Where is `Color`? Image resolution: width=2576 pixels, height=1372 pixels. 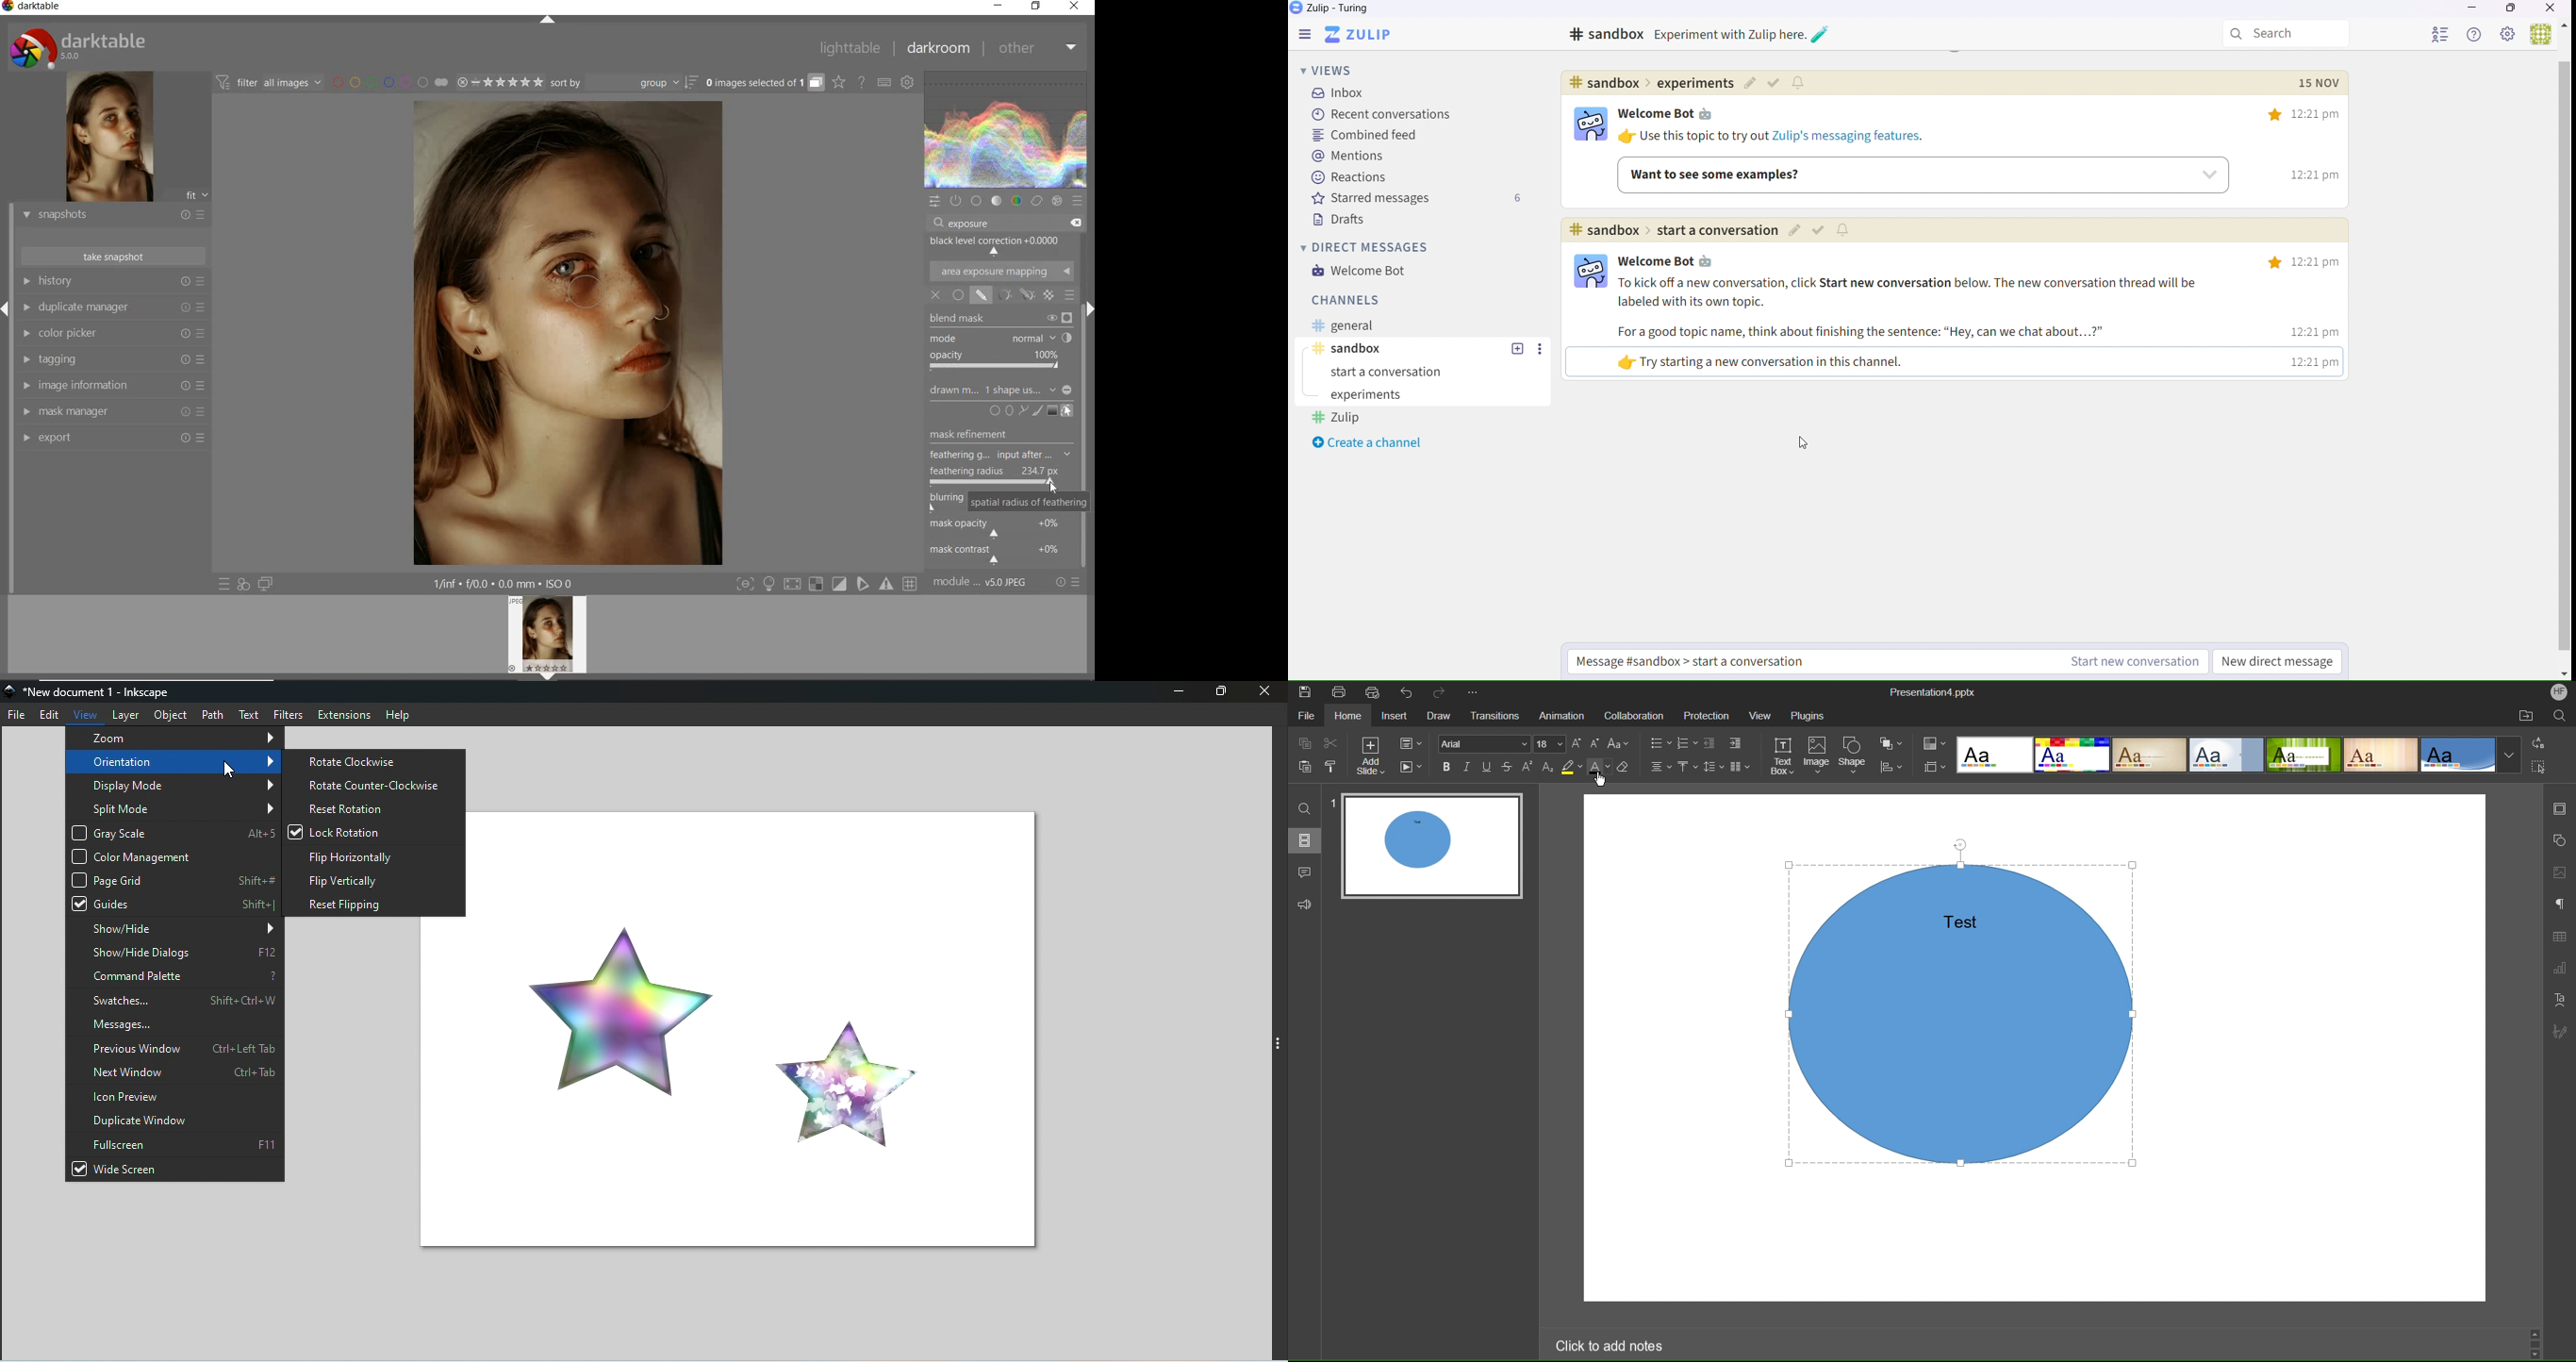
Color is located at coordinates (1934, 745).